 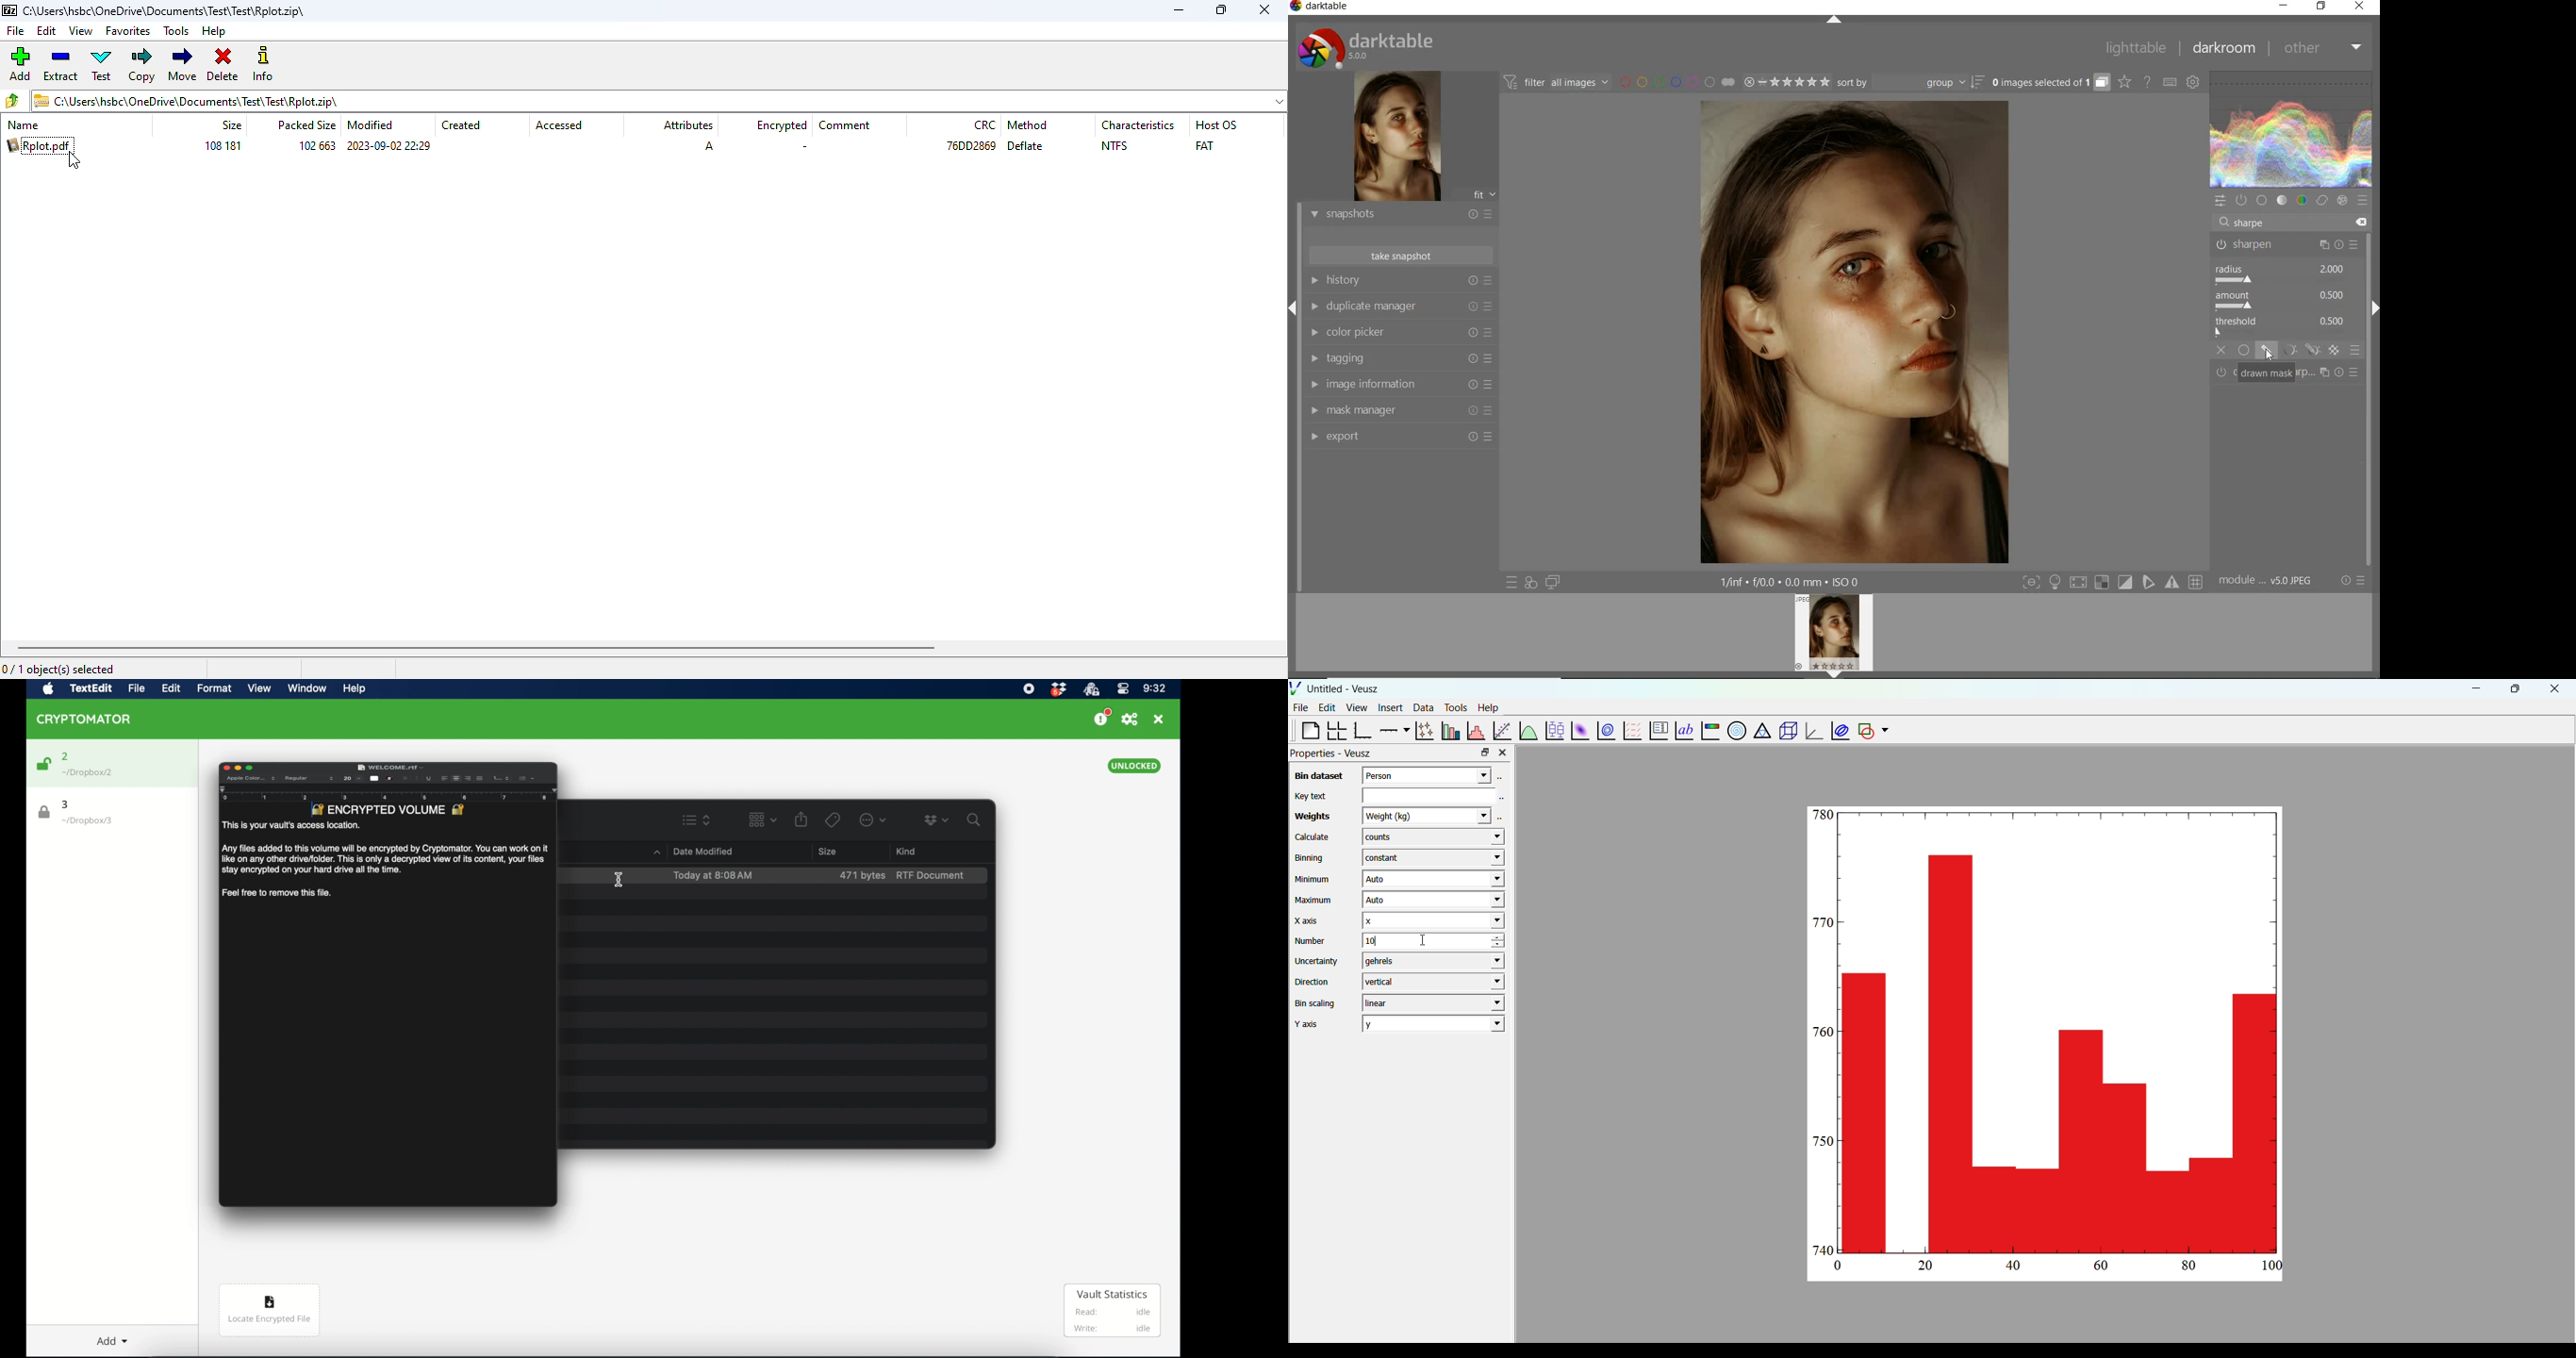 I want to click on color picker, so click(x=1400, y=334).